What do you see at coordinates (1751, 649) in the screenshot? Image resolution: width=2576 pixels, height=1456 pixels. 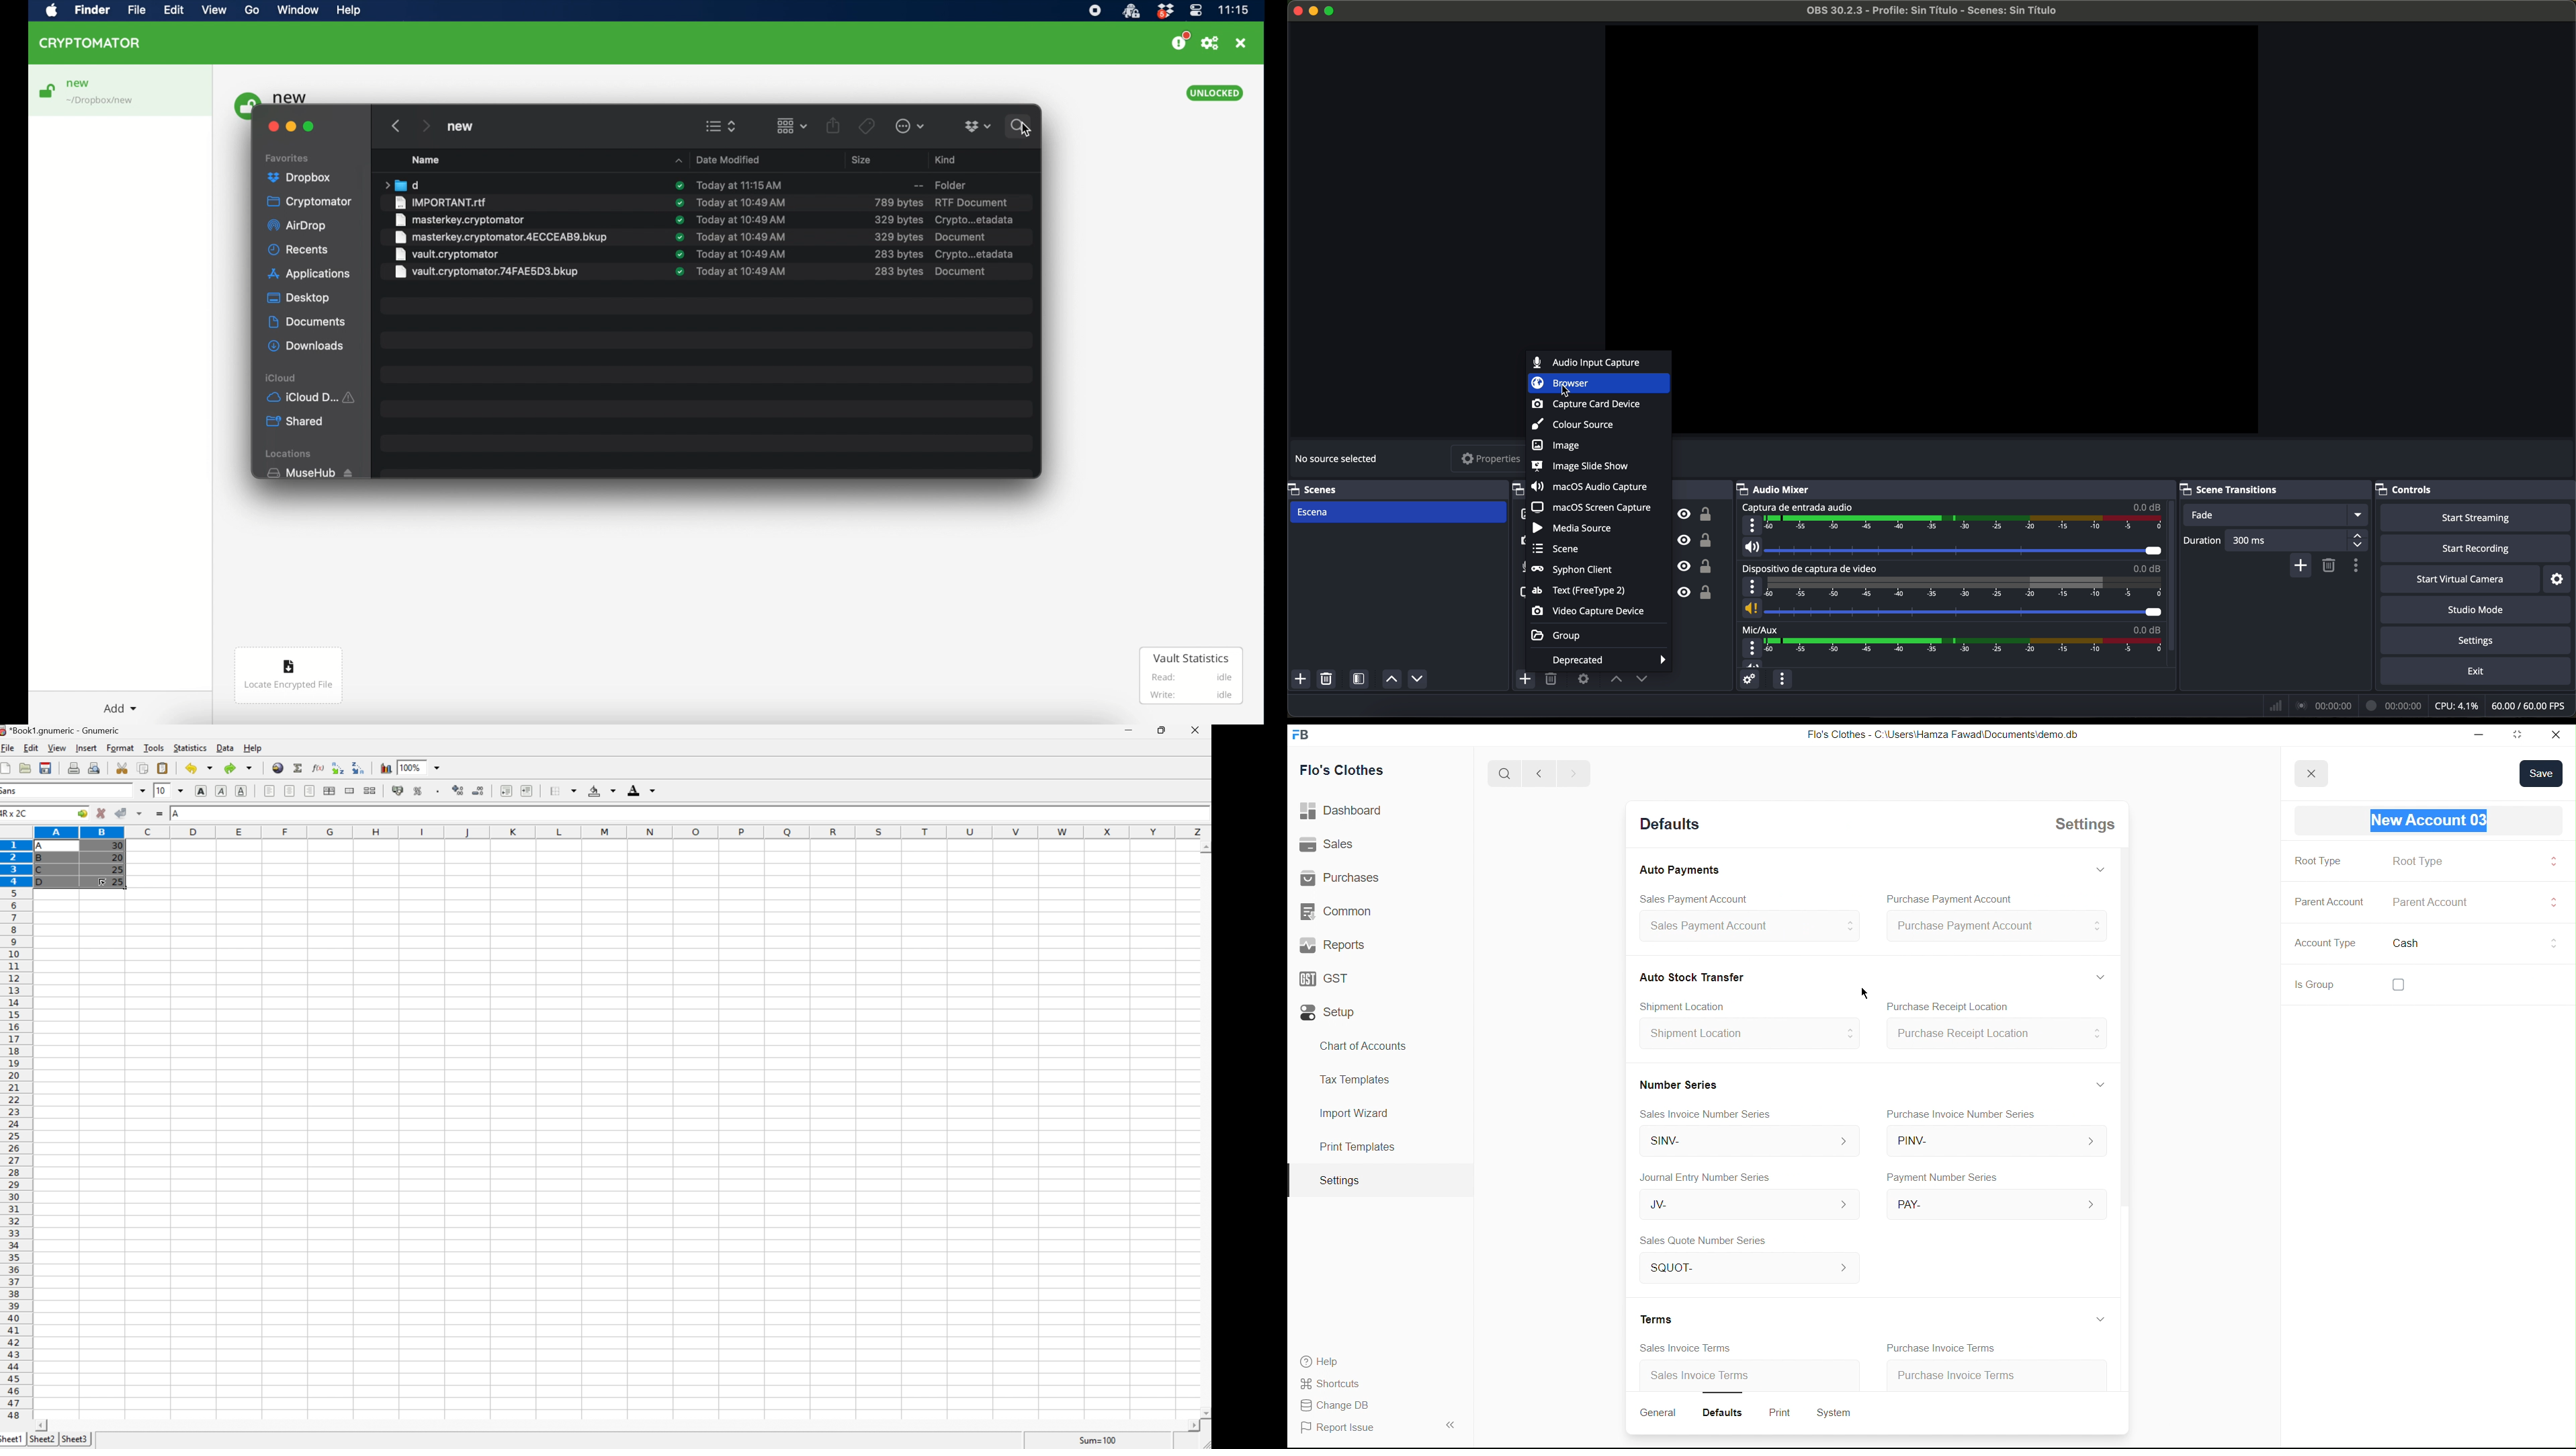 I see `more options` at bounding box center [1751, 649].